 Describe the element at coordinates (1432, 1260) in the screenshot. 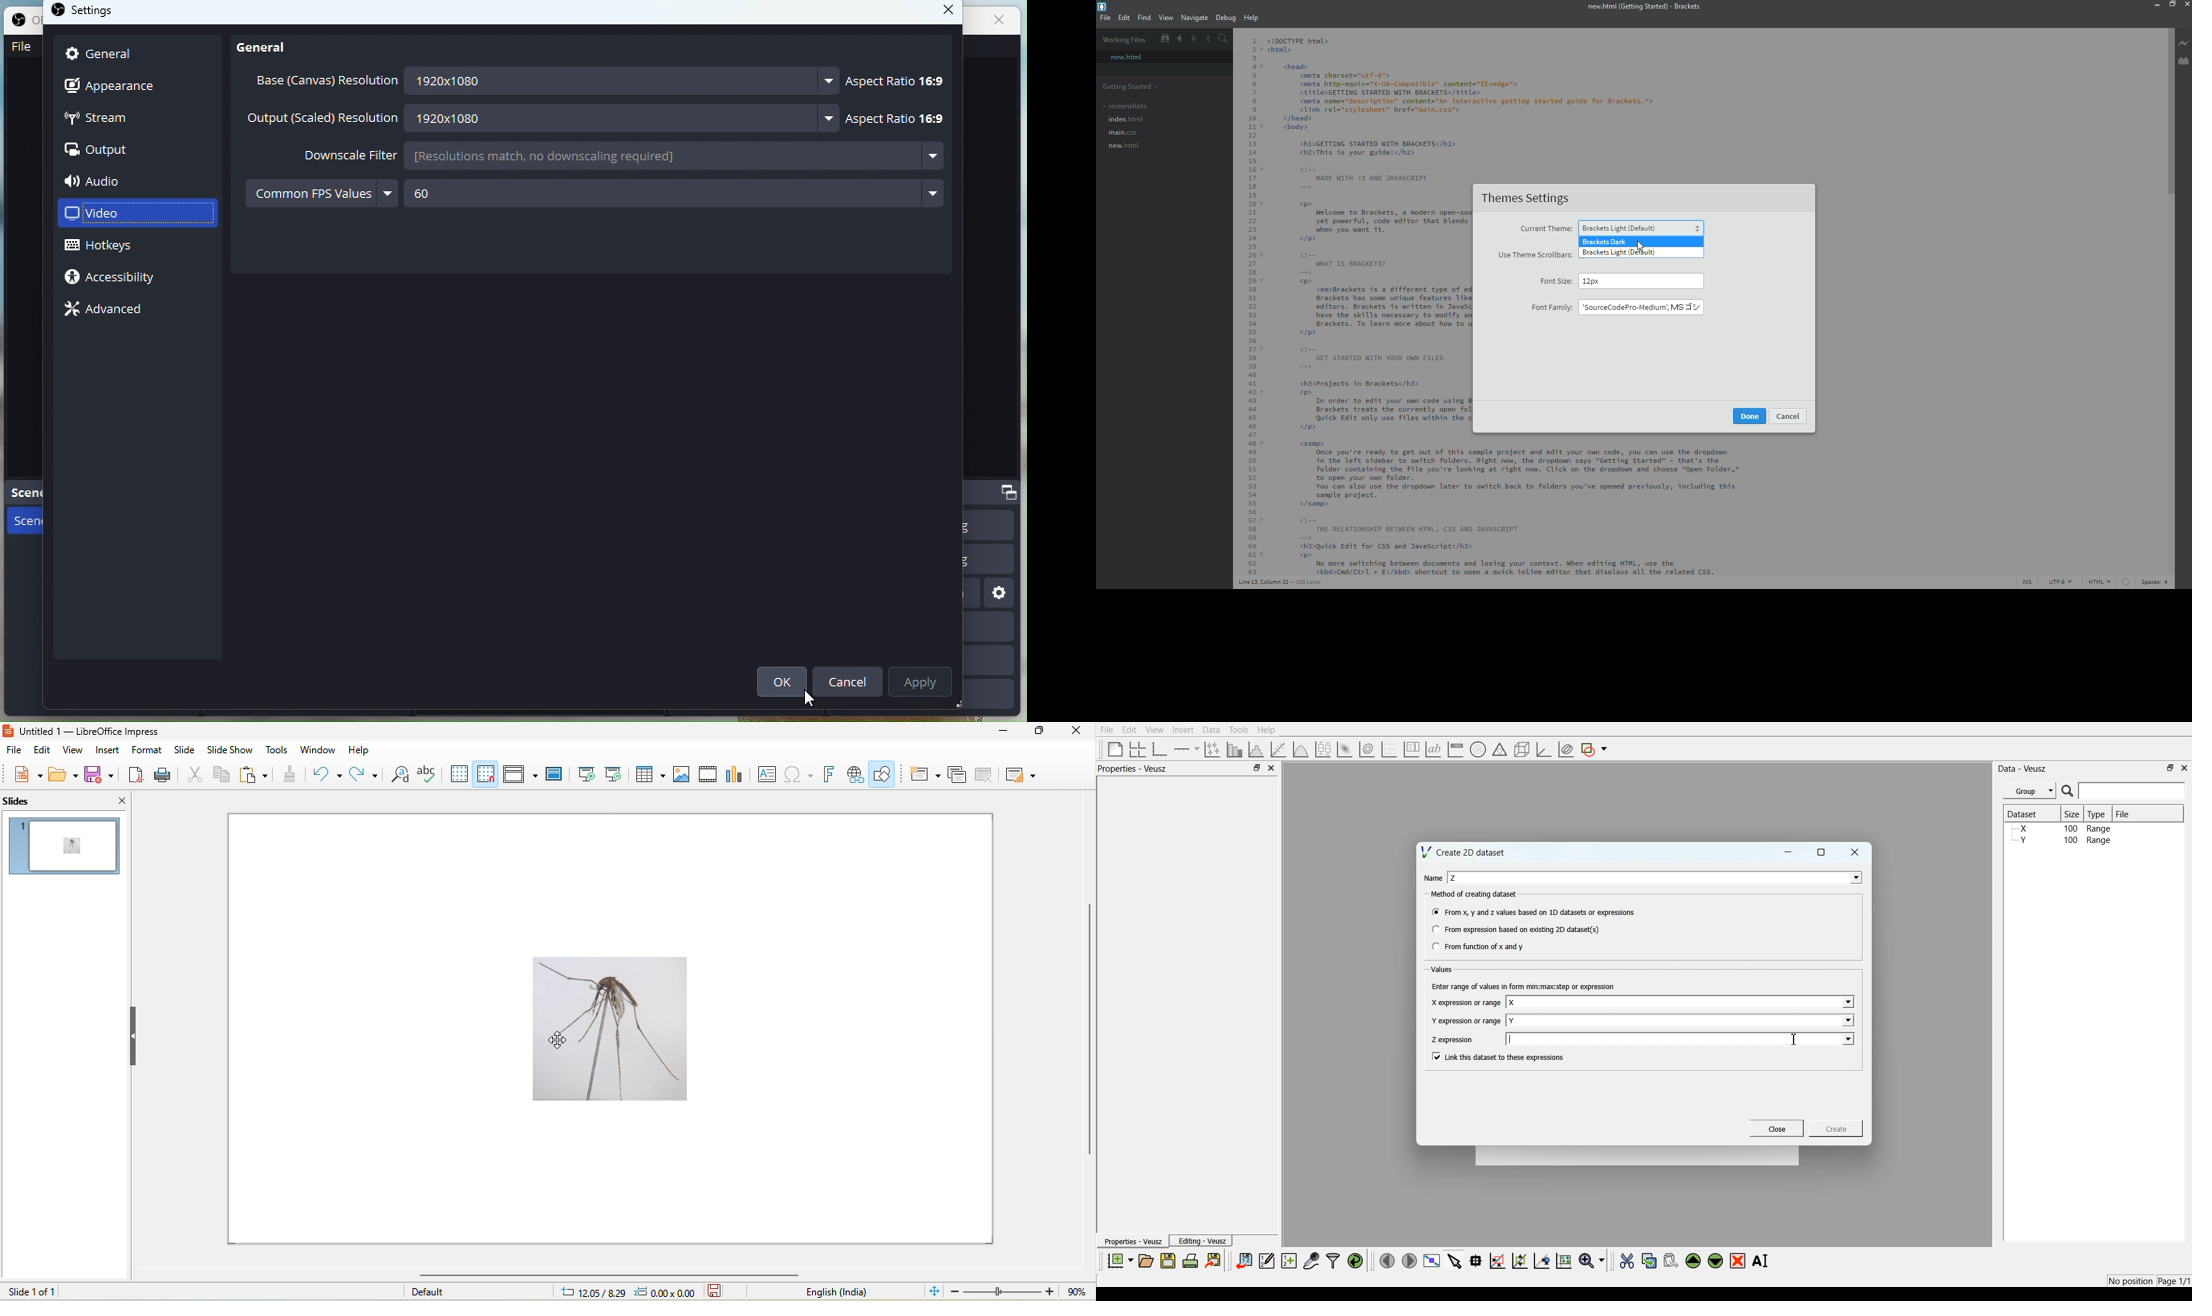

I see `View plot full screen` at that location.